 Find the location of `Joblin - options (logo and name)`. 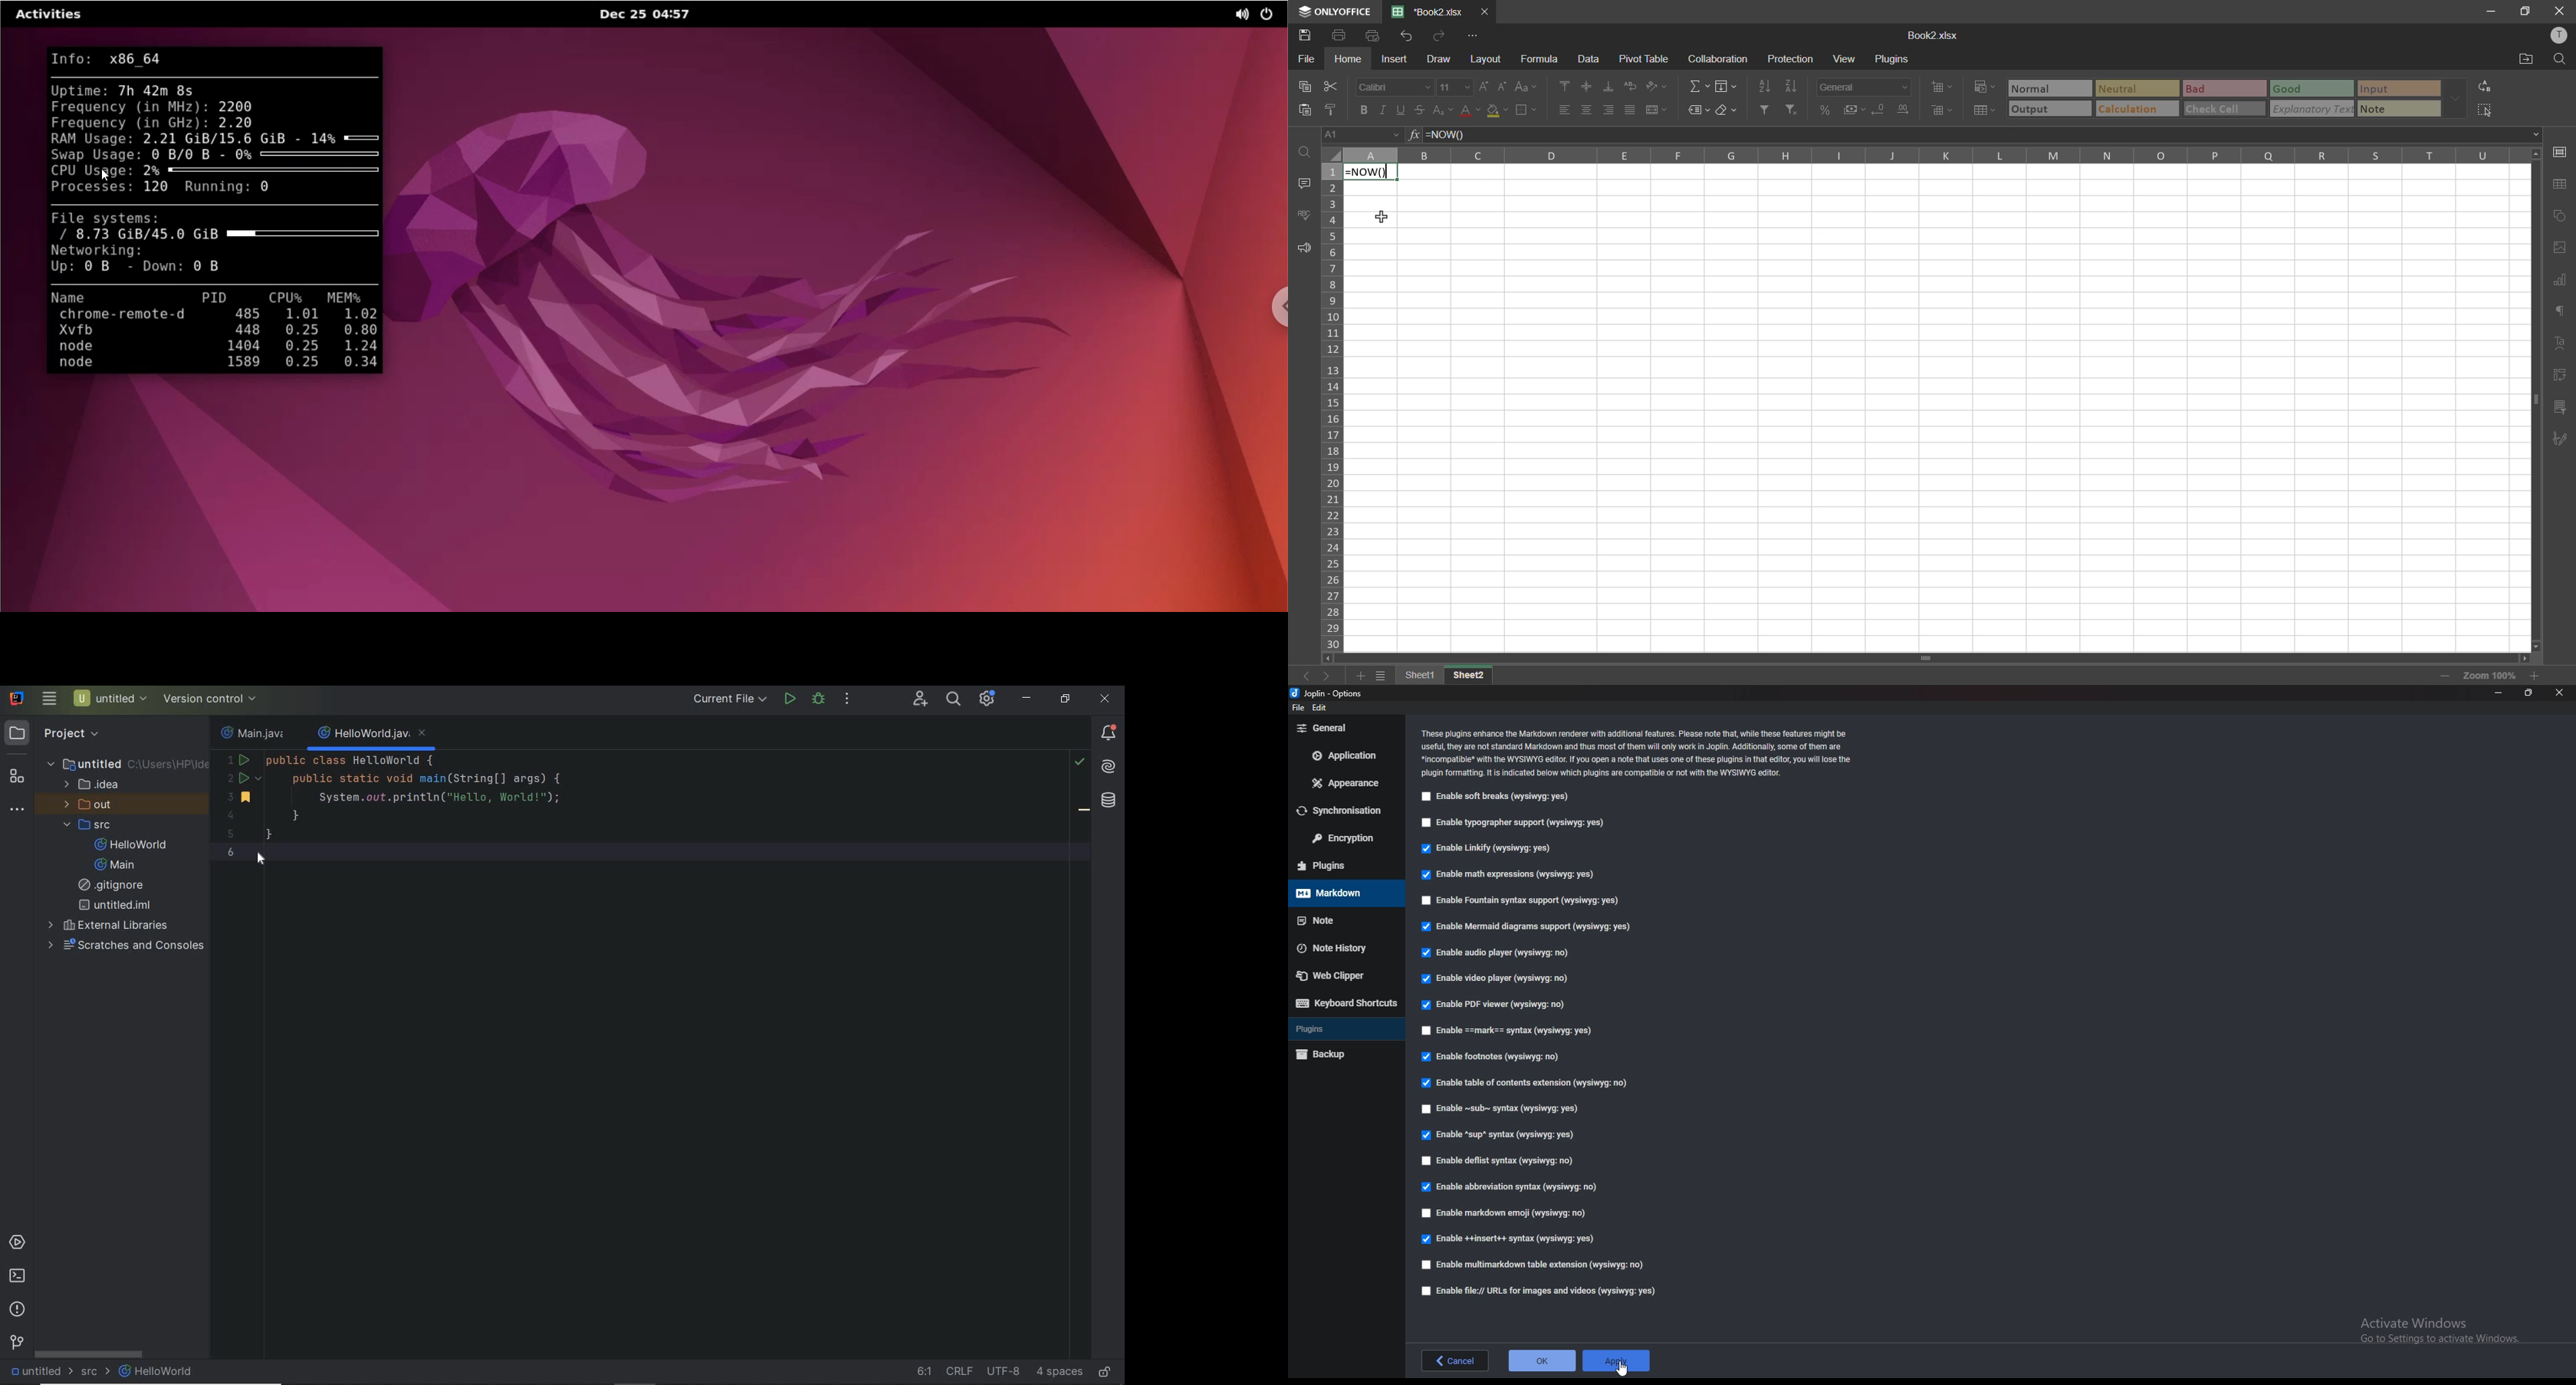

Joblin - options (logo and name) is located at coordinates (1330, 694).